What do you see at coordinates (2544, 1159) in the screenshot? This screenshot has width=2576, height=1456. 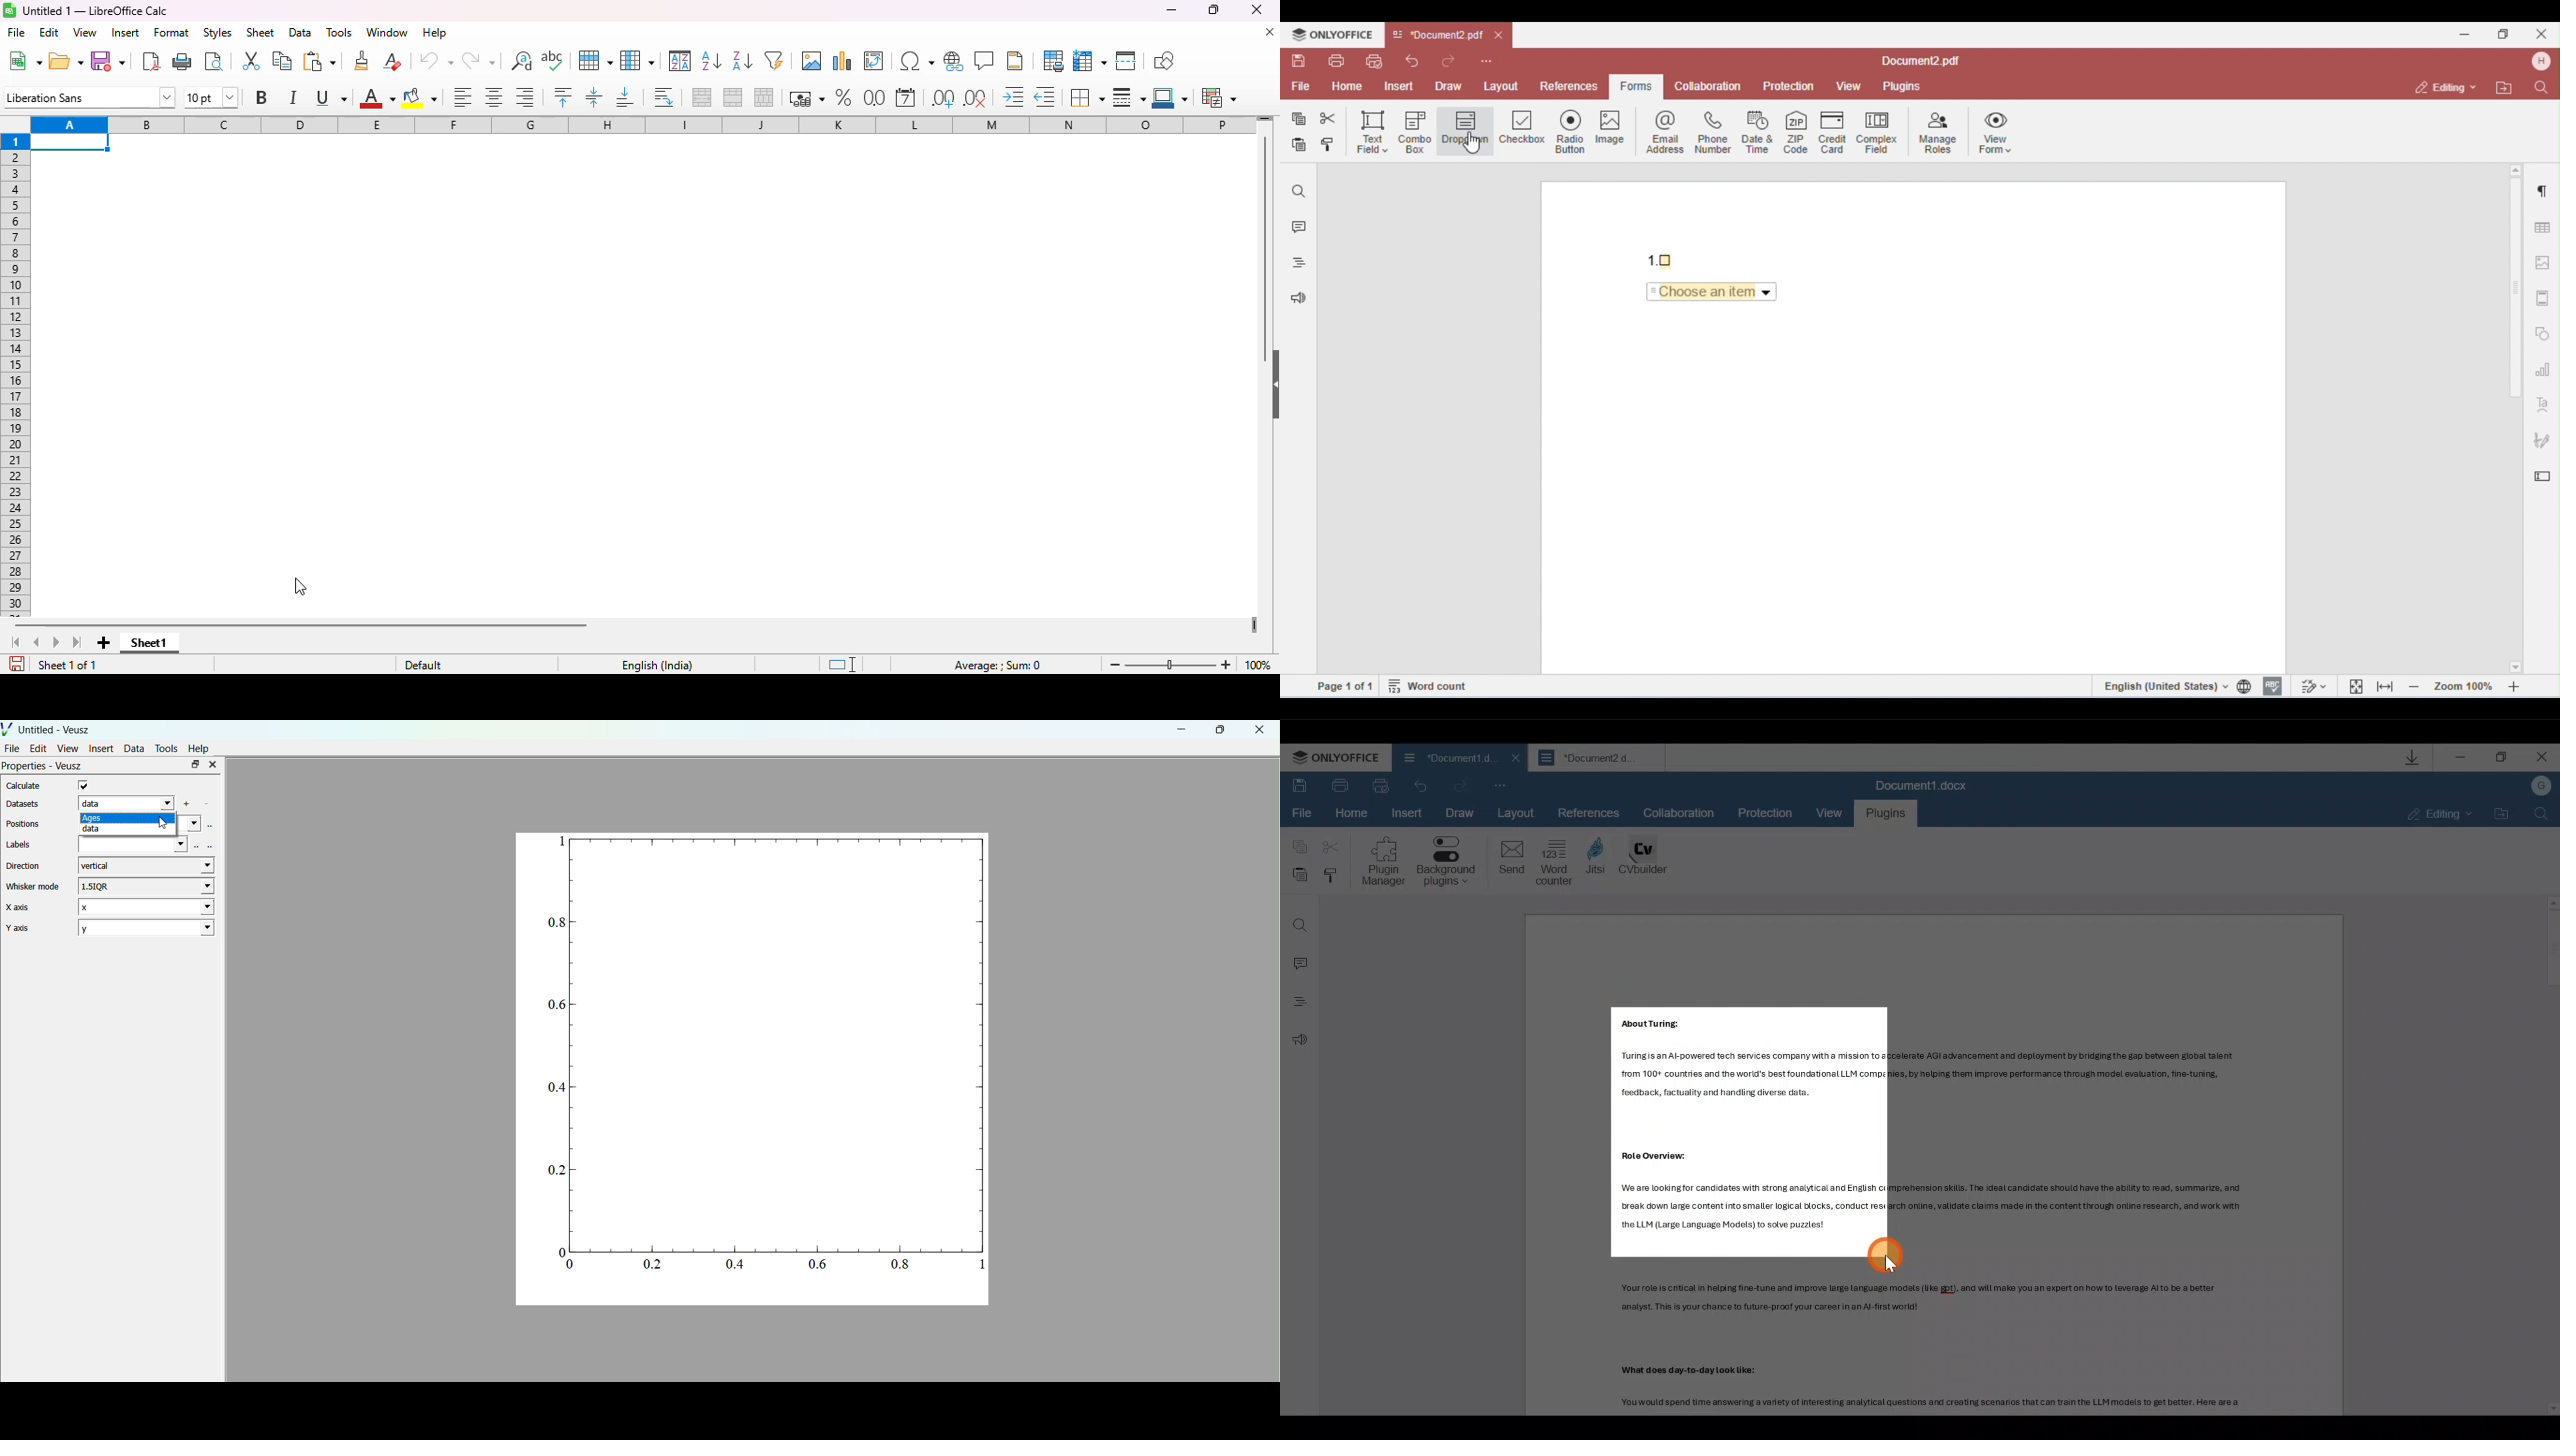 I see `Scroll bar` at bounding box center [2544, 1159].